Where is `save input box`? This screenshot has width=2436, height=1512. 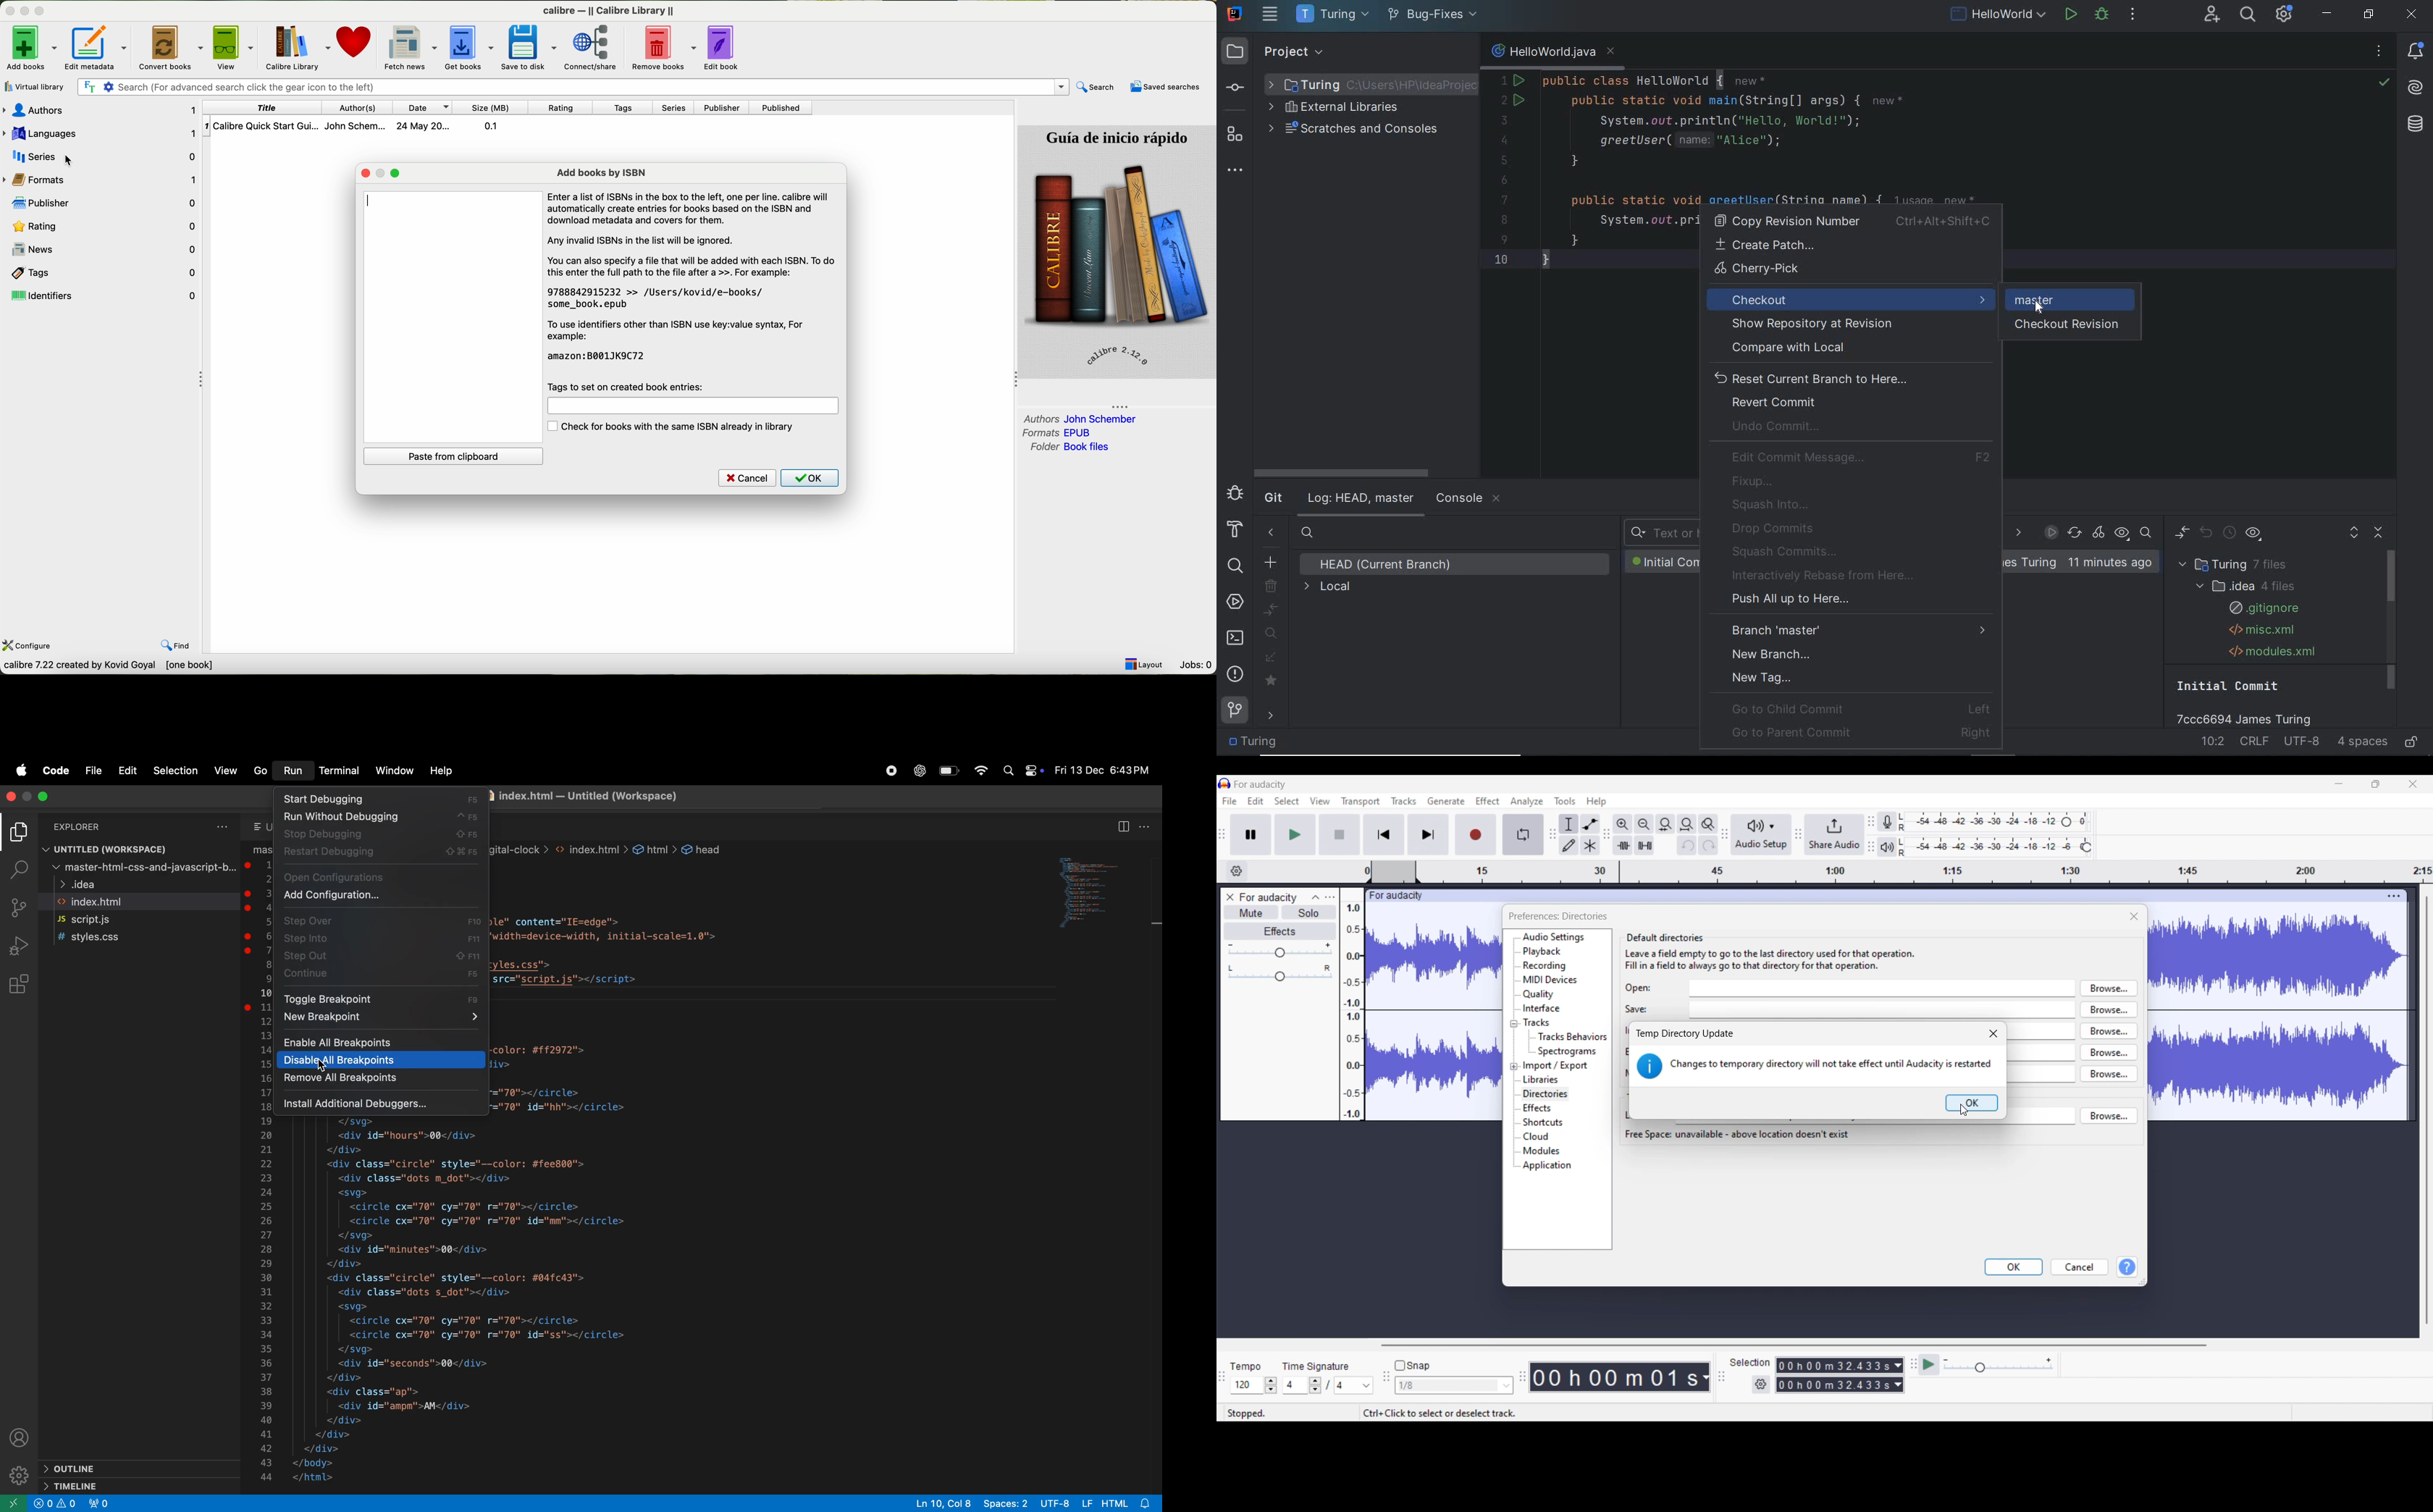 save input box is located at coordinates (1884, 1009).